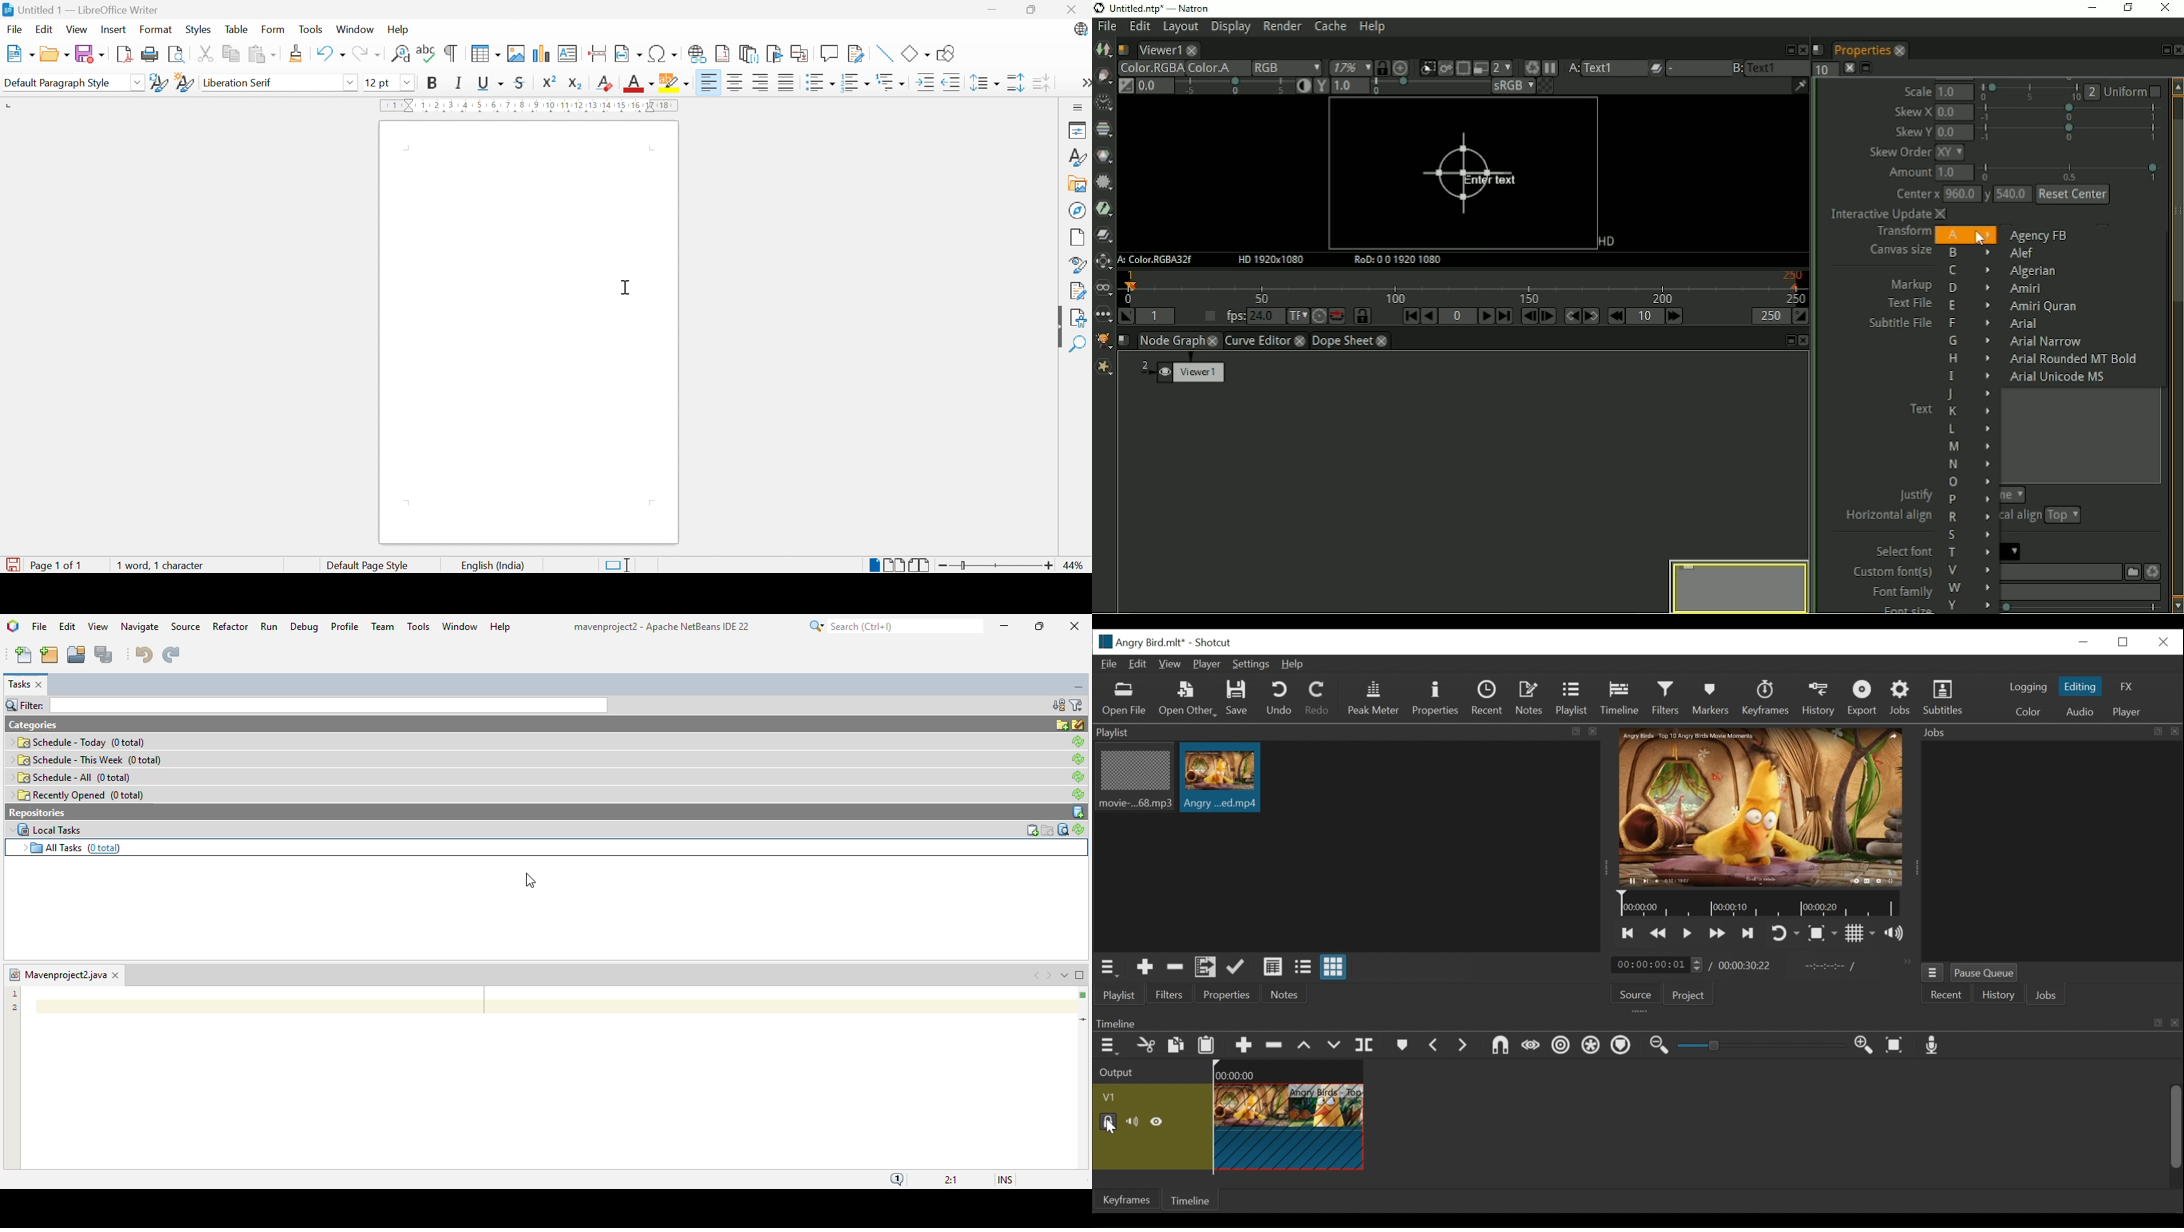 The height and width of the screenshot is (1232, 2184). I want to click on Bold, so click(435, 84).